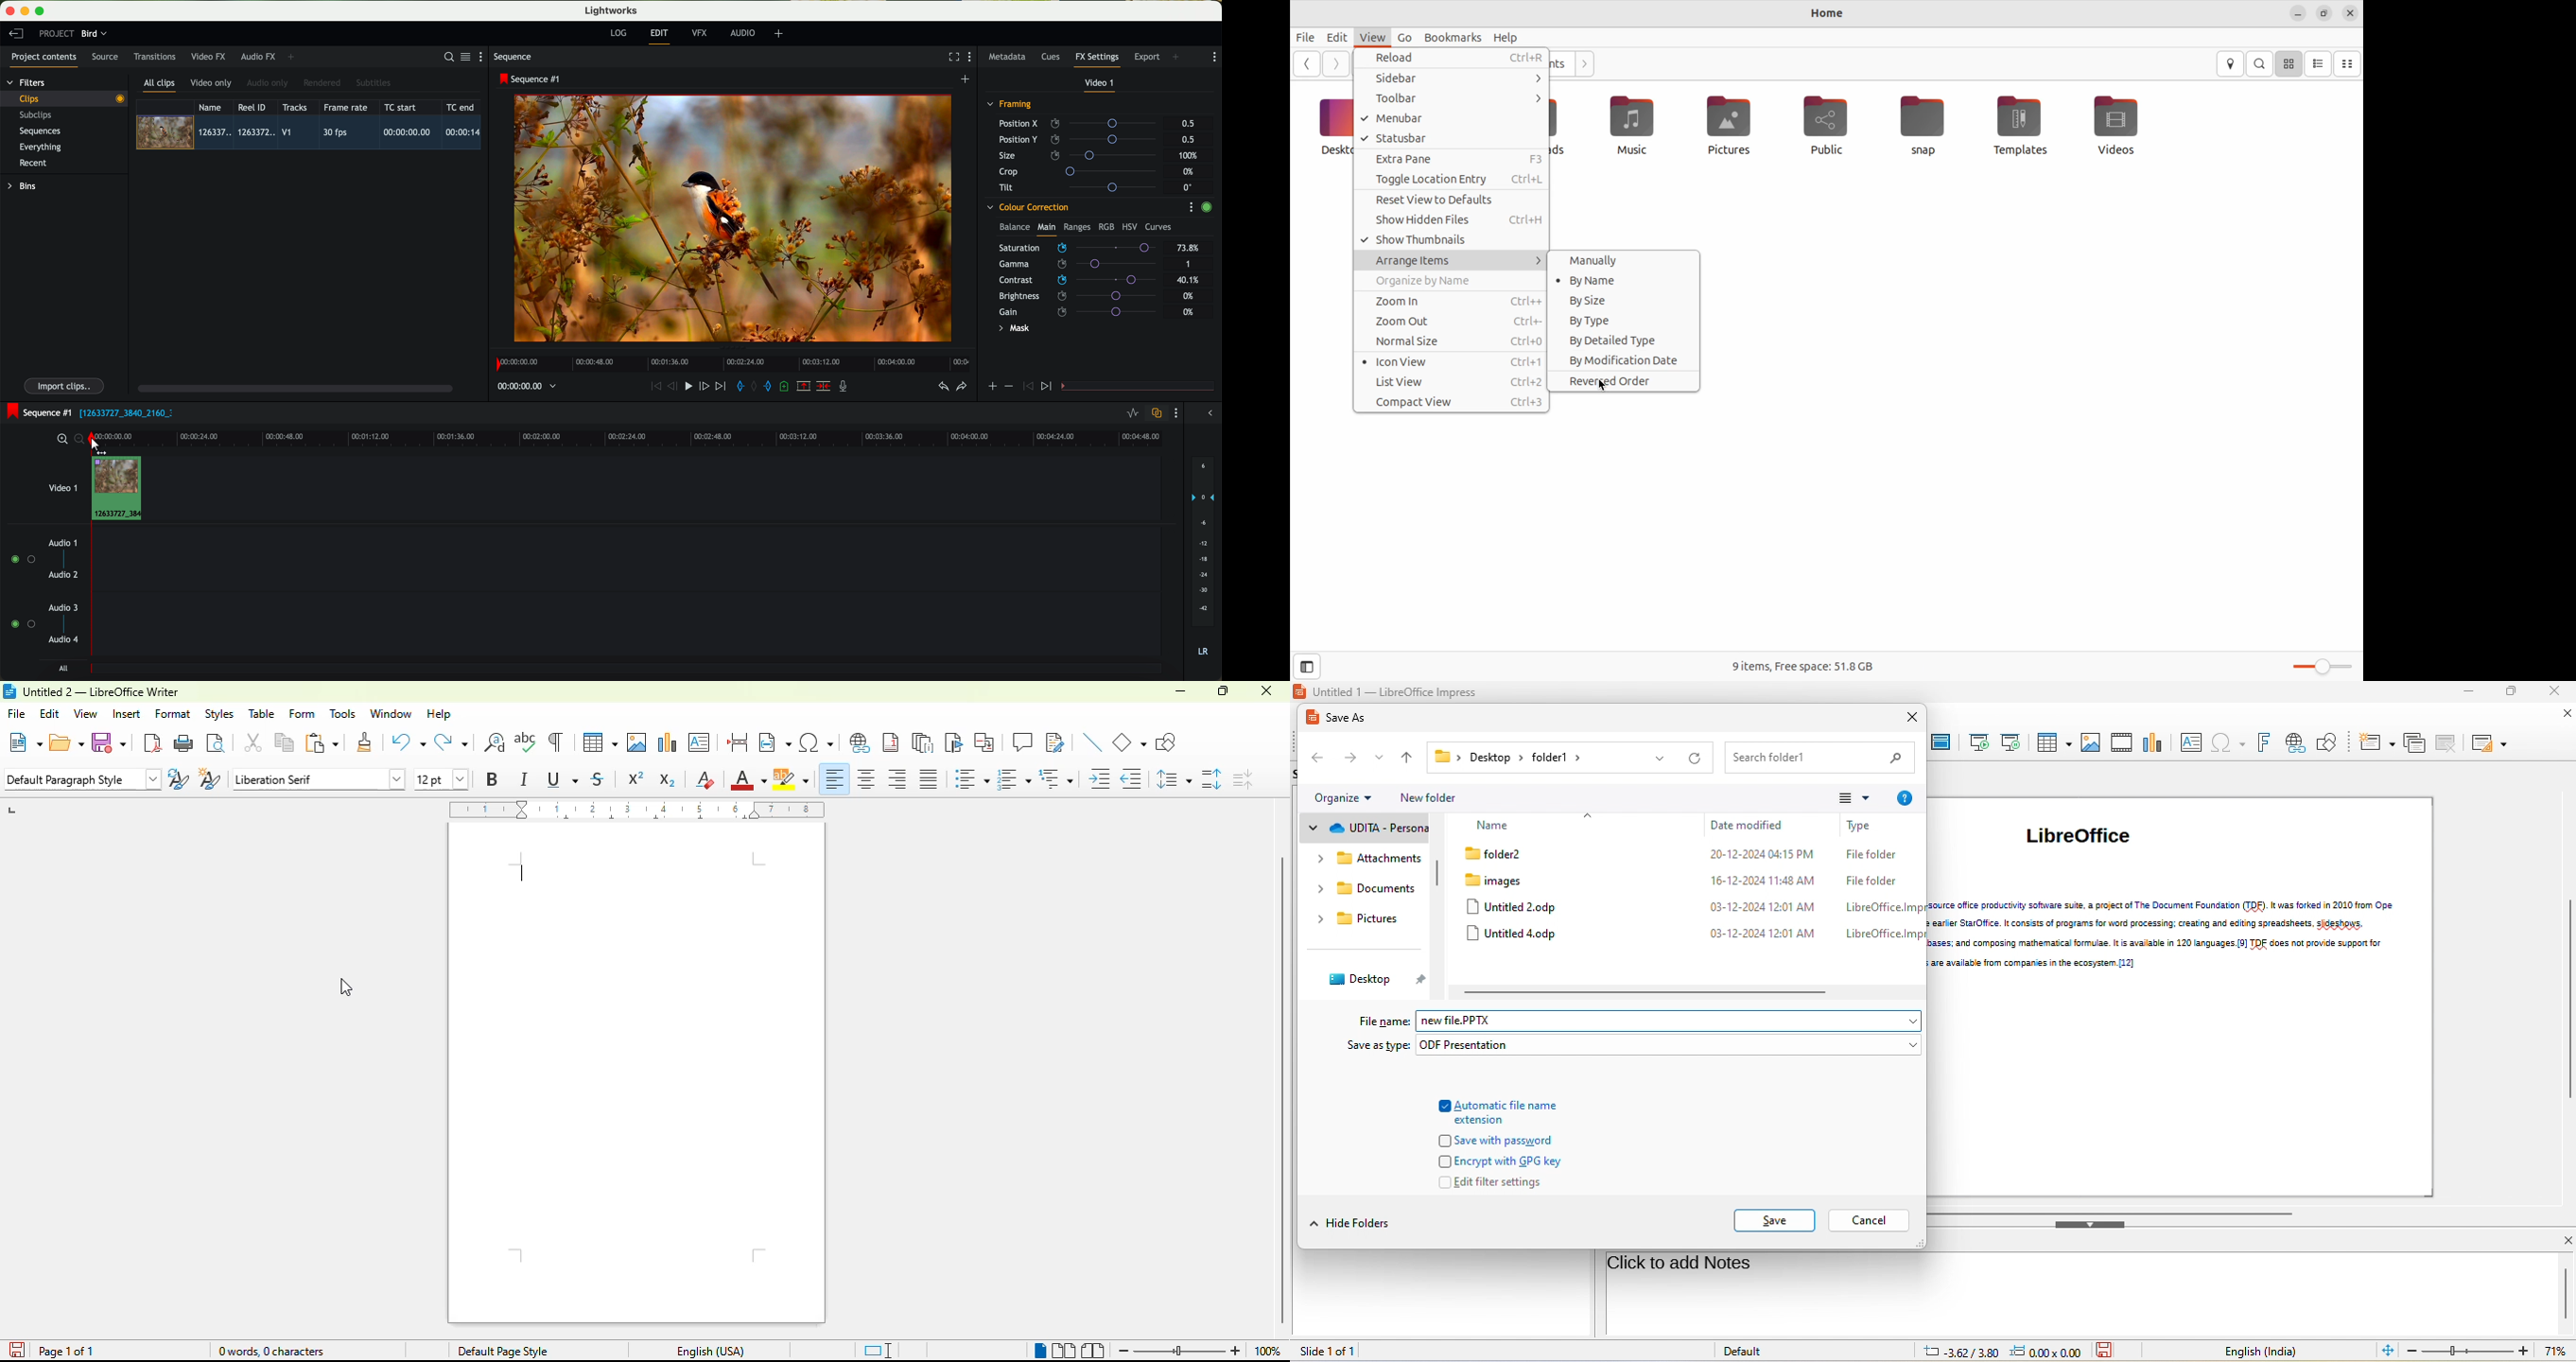 This screenshot has width=2576, height=1372. What do you see at coordinates (1178, 58) in the screenshot?
I see `add panel` at bounding box center [1178, 58].